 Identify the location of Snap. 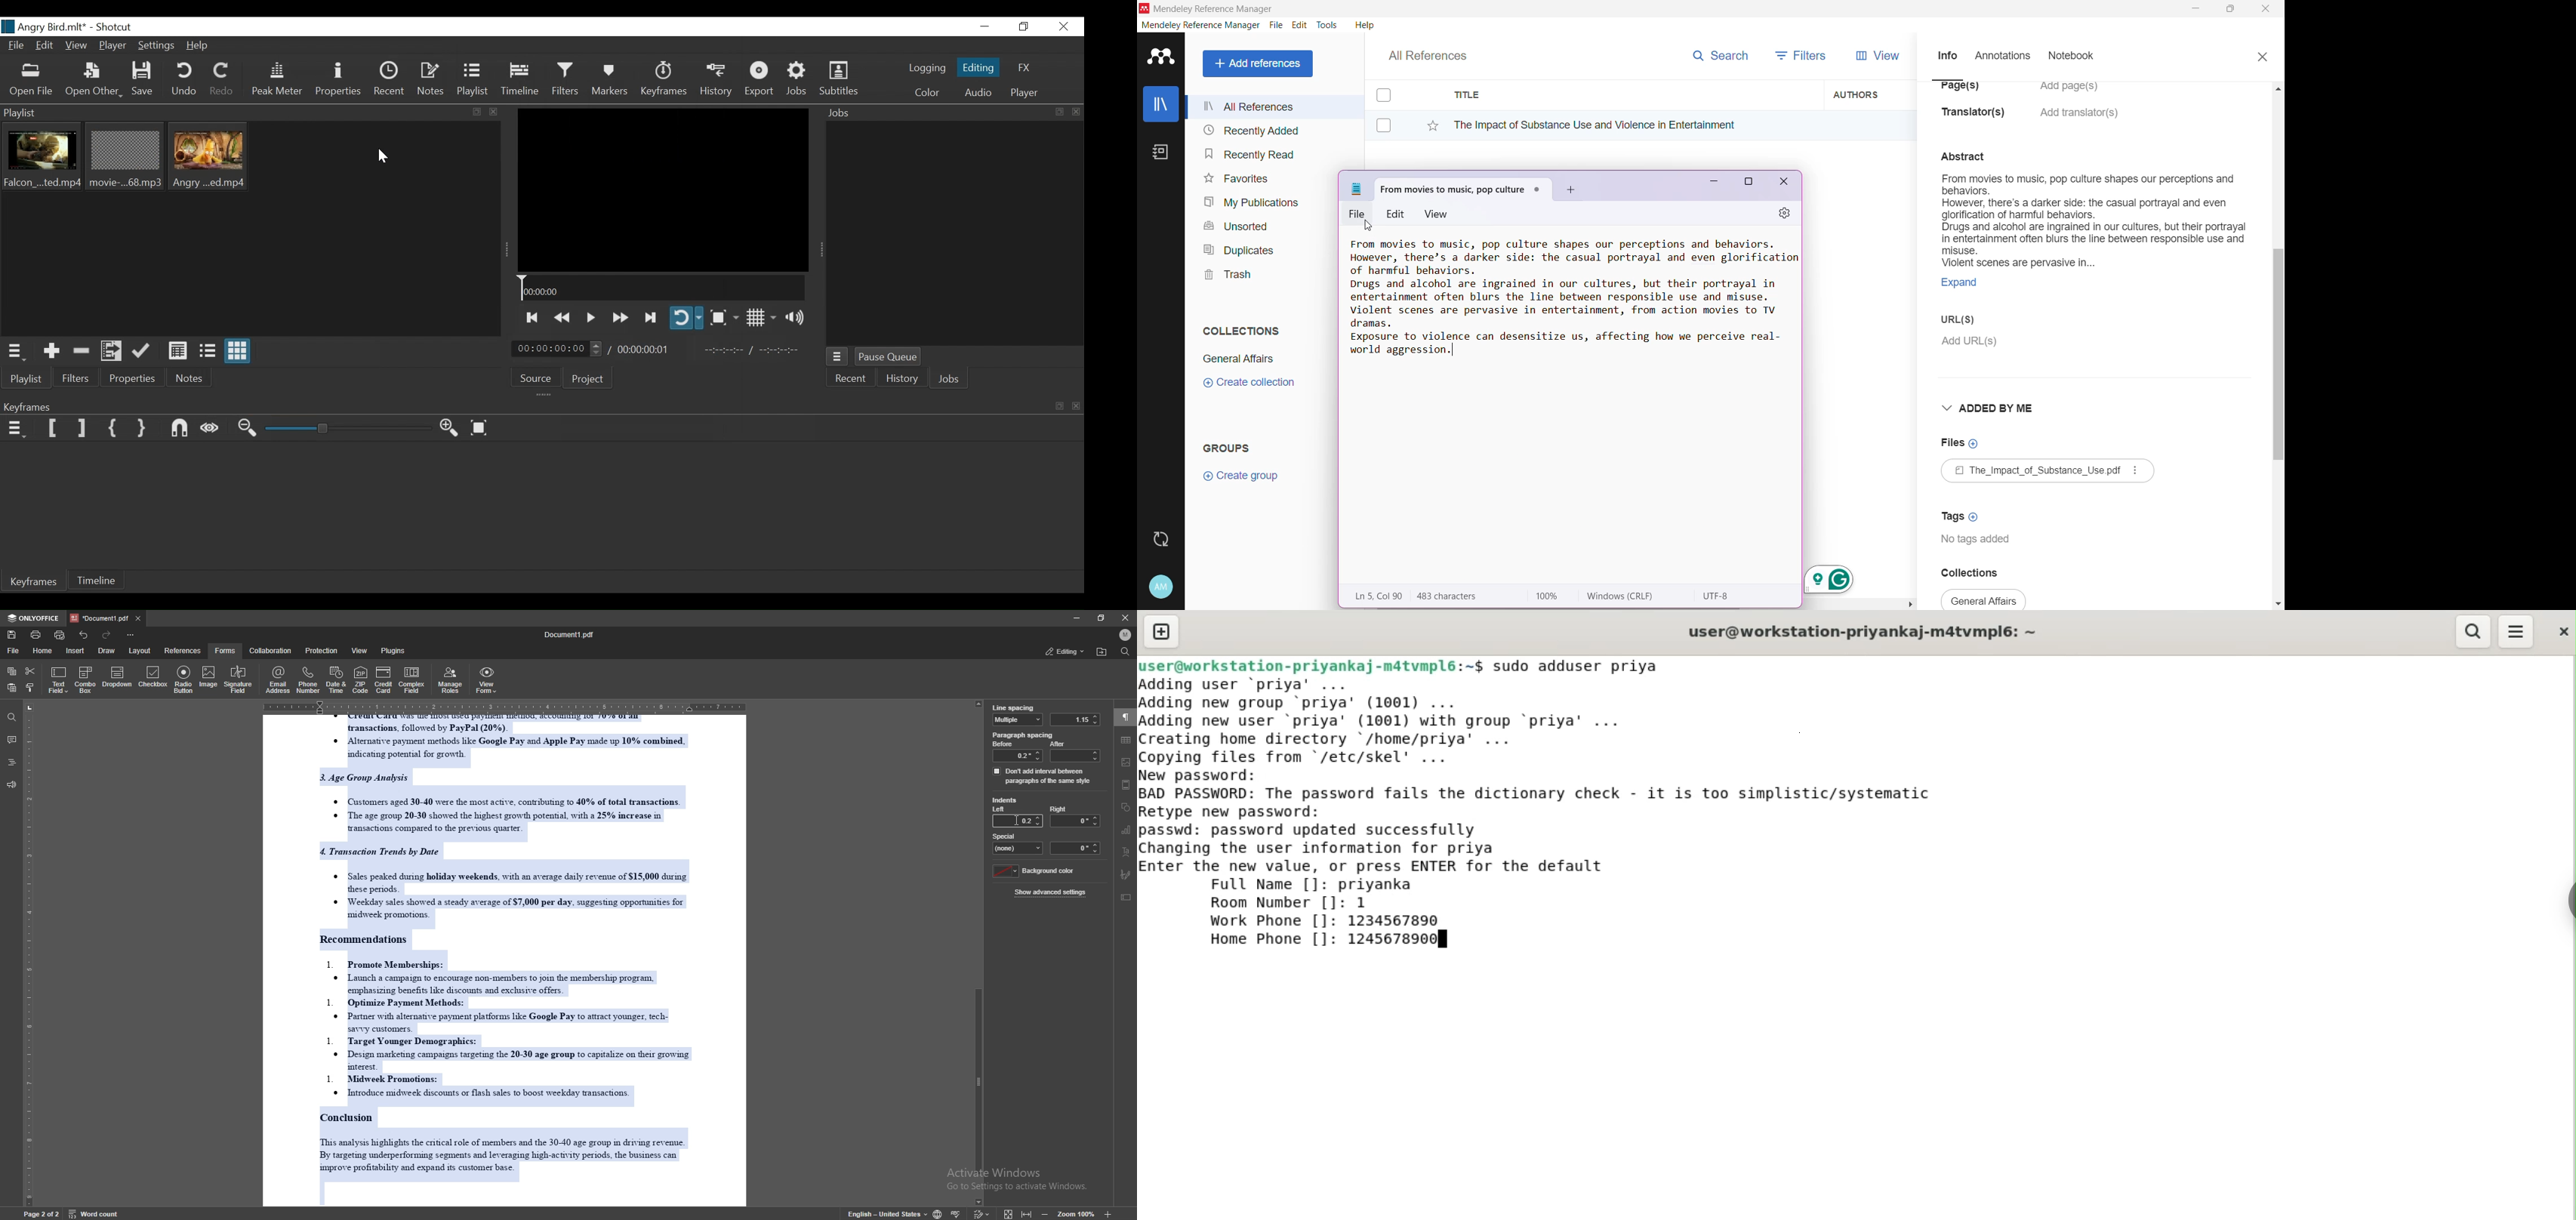
(181, 429).